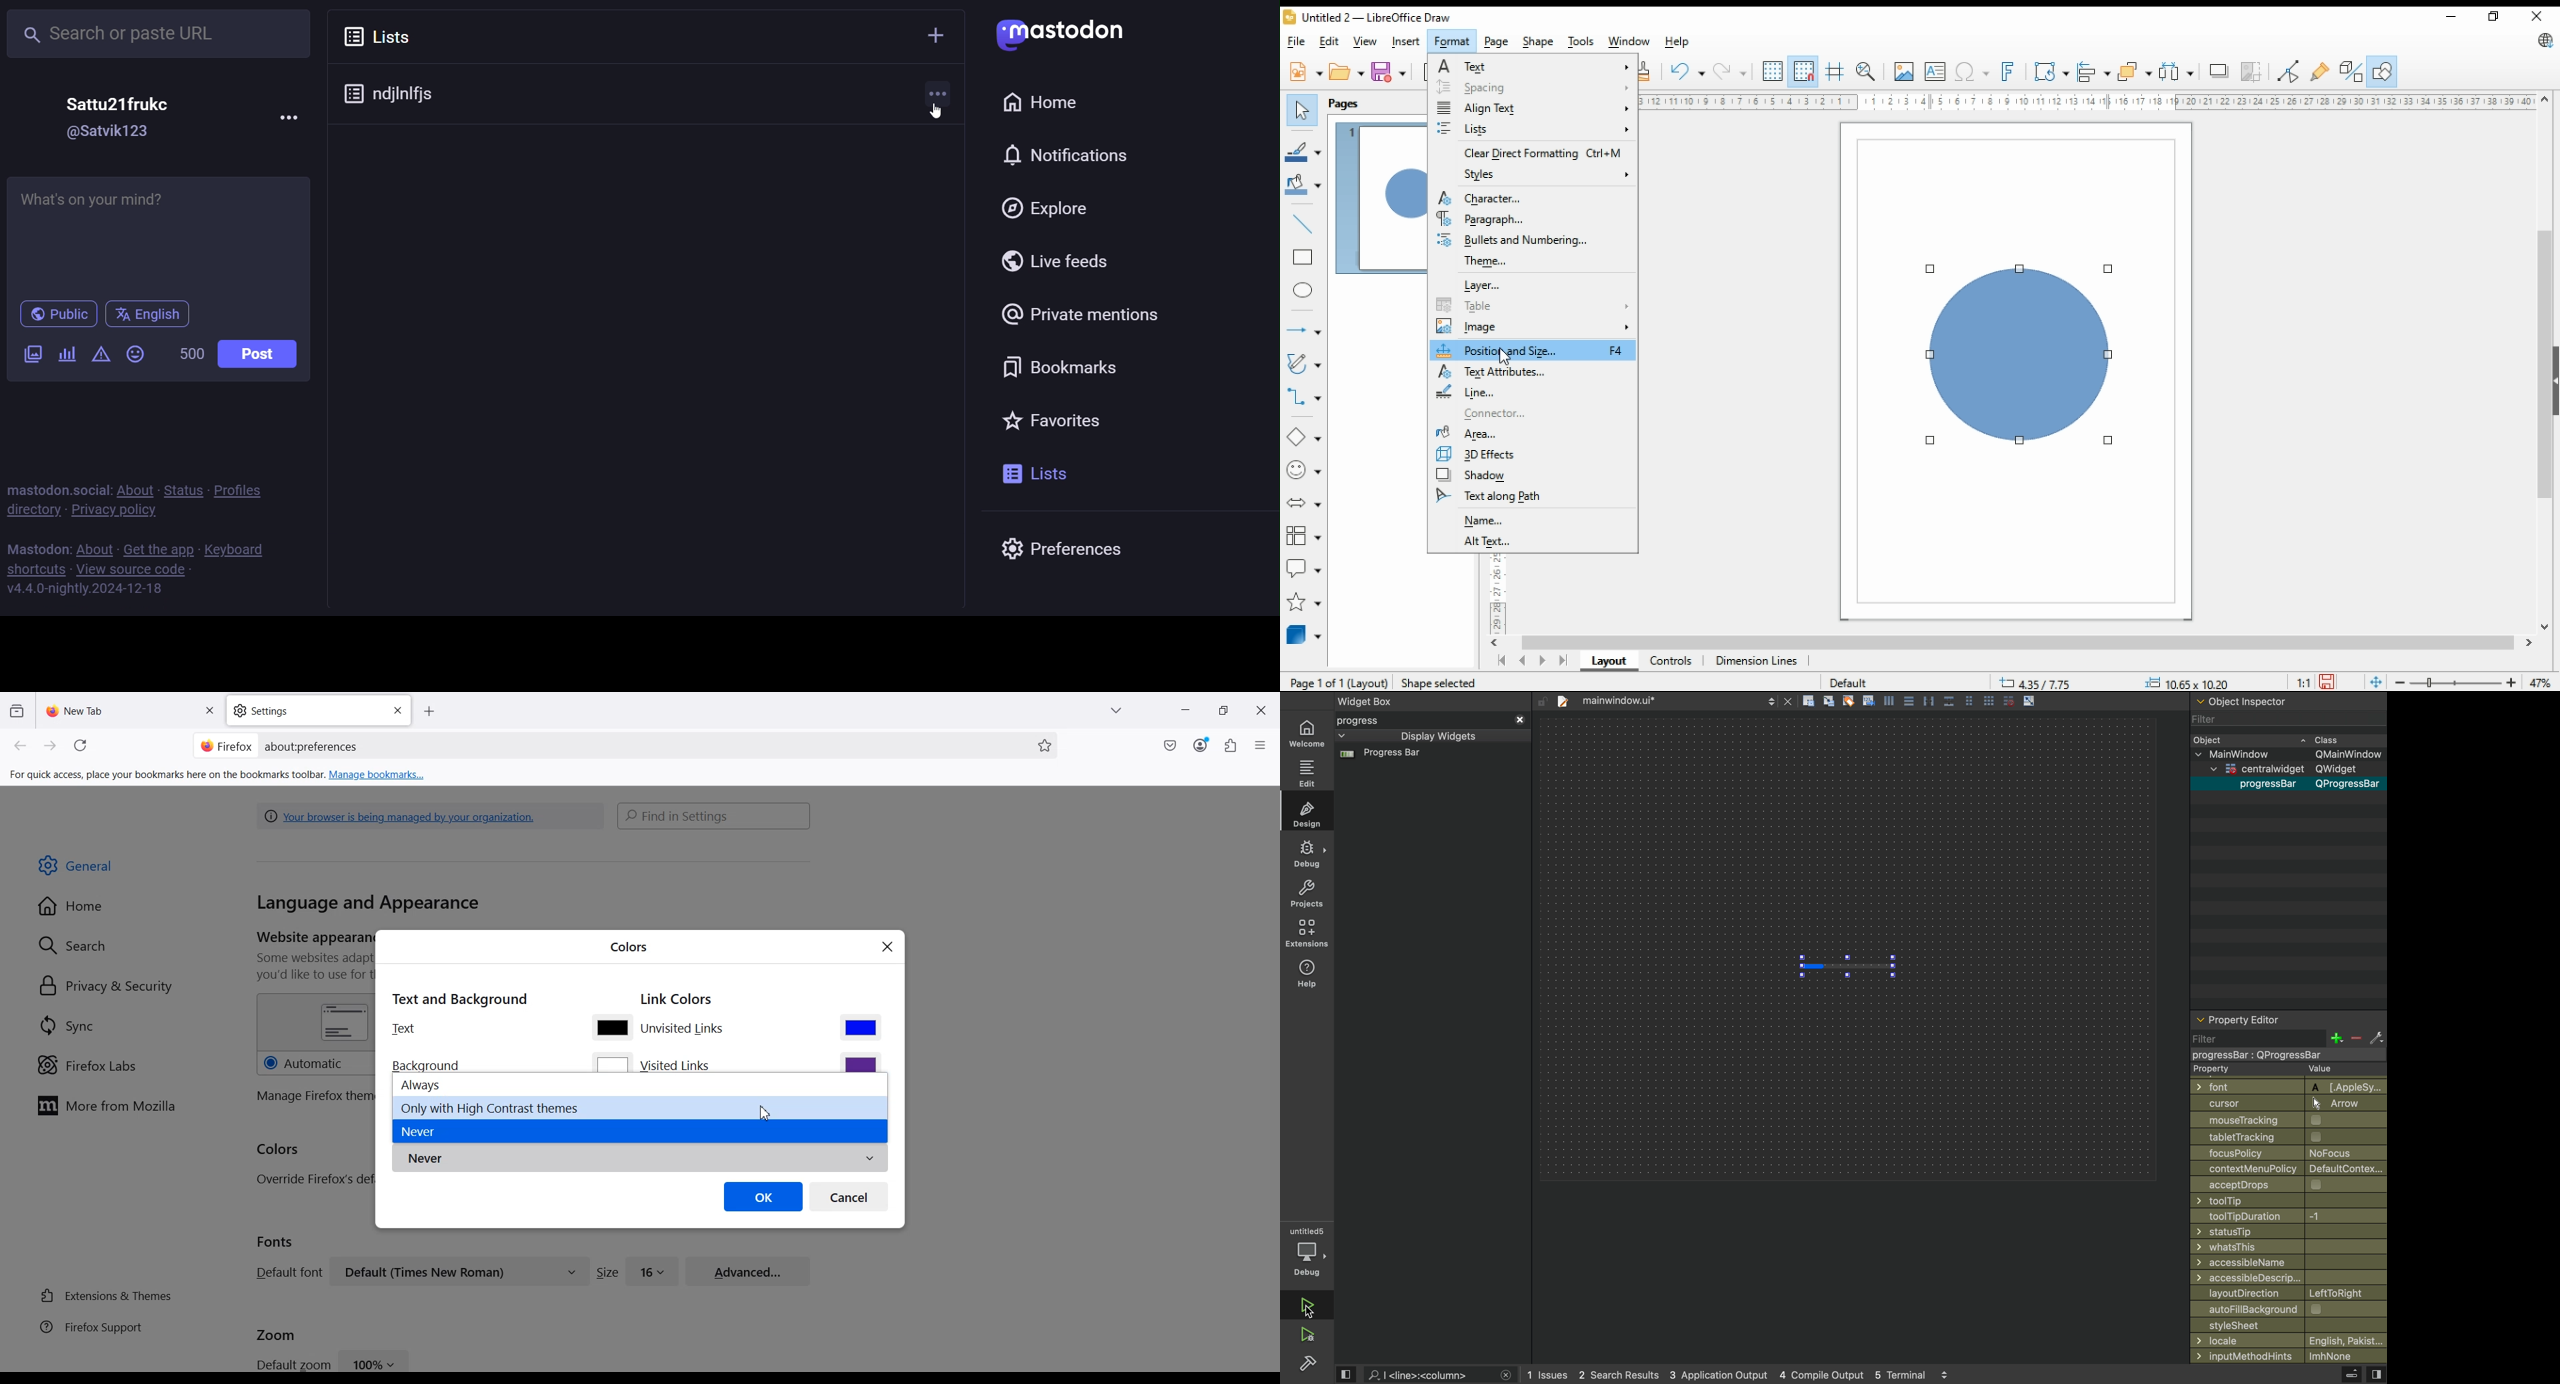 The width and height of the screenshot is (2576, 1400). What do you see at coordinates (158, 232) in the screenshot?
I see `Whats on your mind` at bounding box center [158, 232].